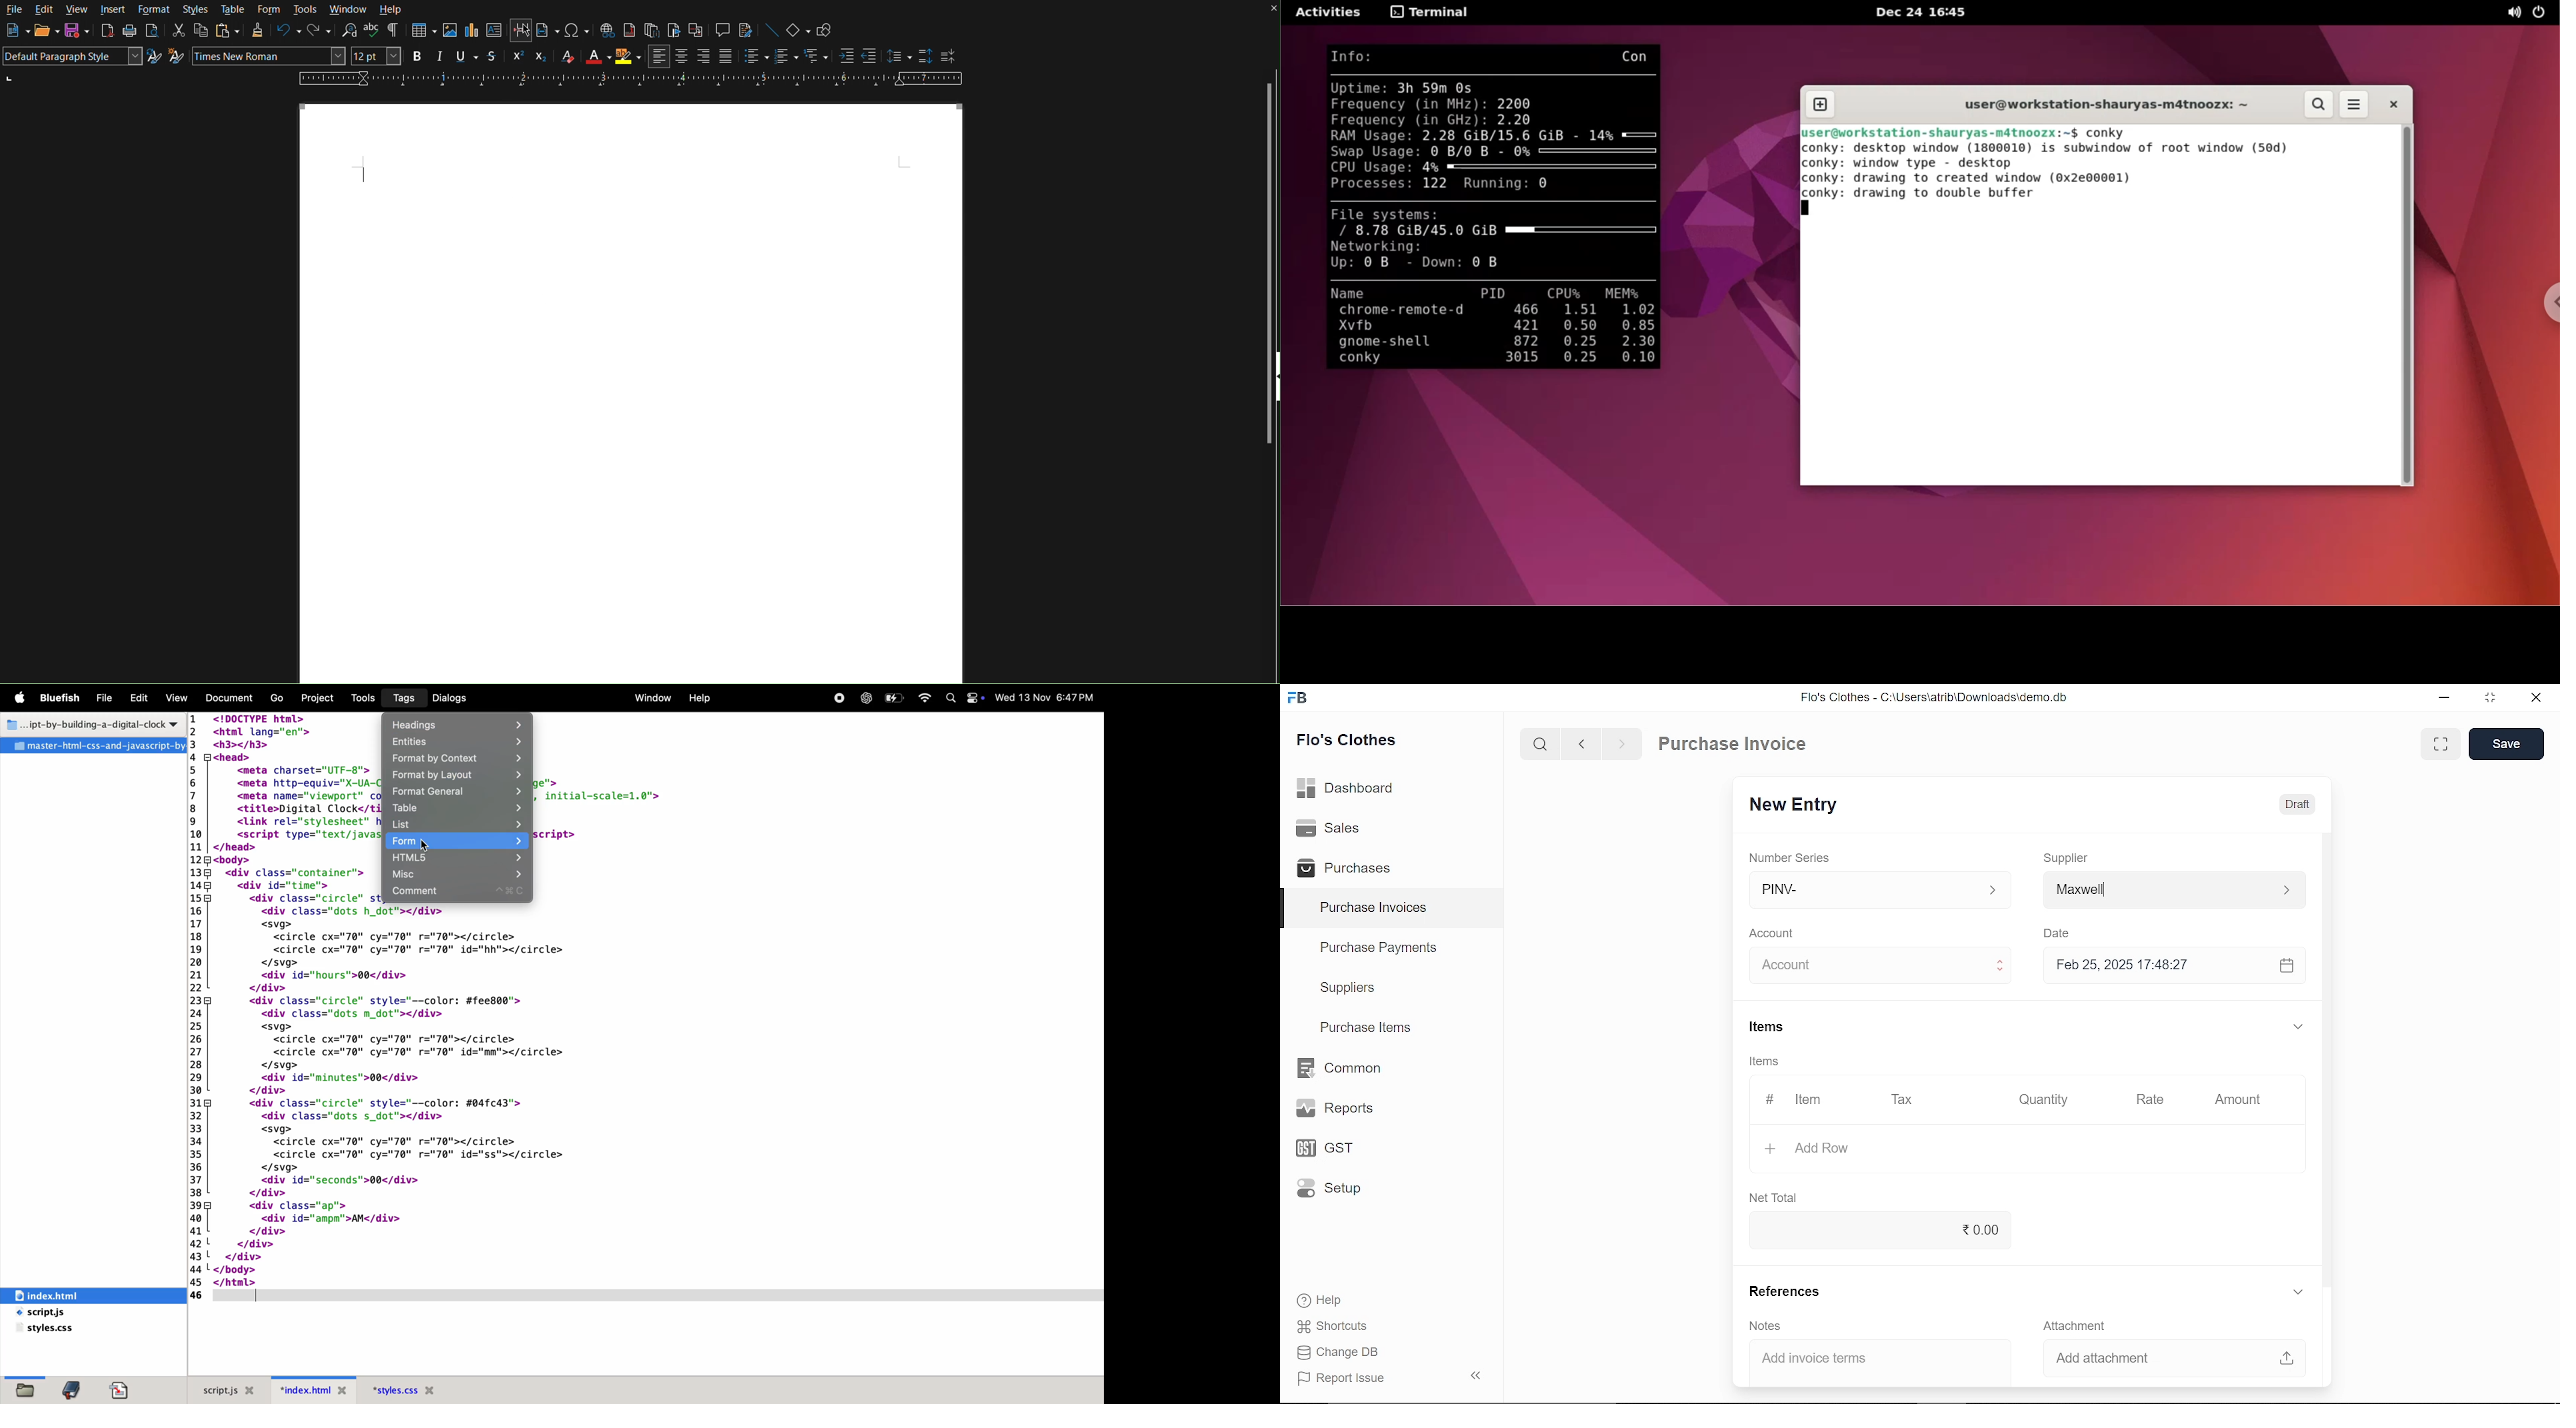 The height and width of the screenshot is (1428, 2576). What do you see at coordinates (1538, 745) in the screenshot?
I see `serach` at bounding box center [1538, 745].